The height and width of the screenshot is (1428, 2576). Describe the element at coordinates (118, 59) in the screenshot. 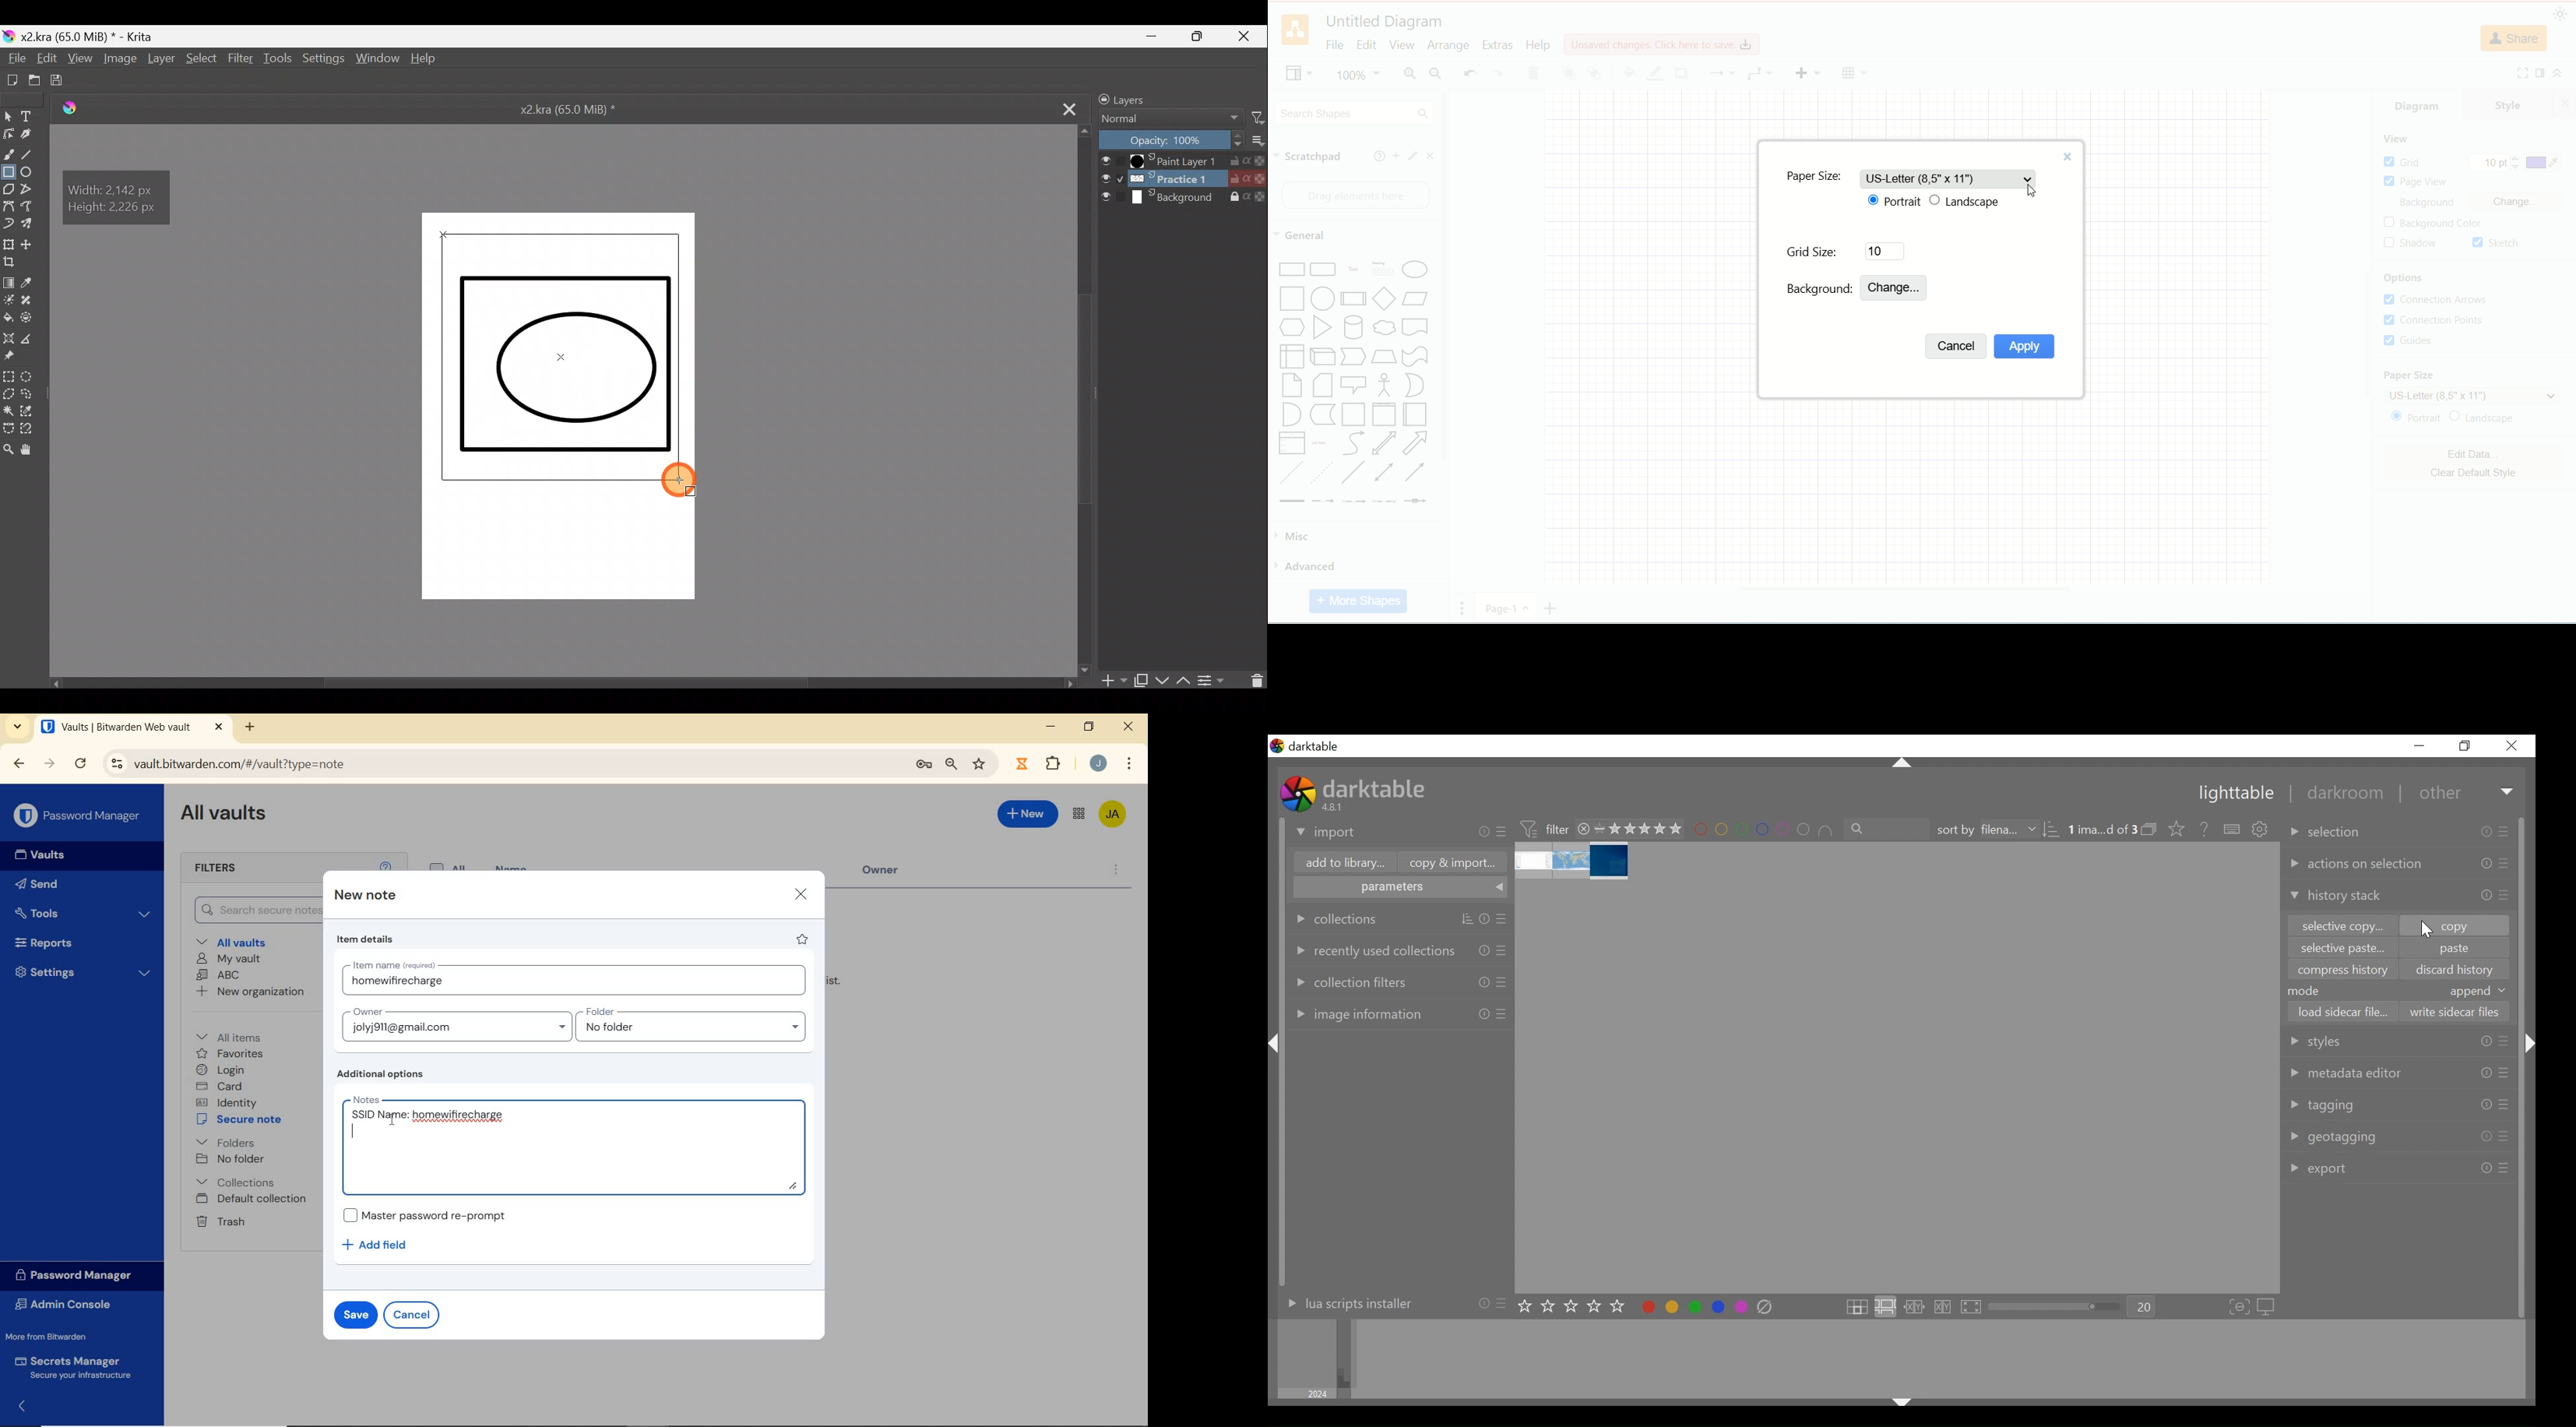

I see `Image` at that location.